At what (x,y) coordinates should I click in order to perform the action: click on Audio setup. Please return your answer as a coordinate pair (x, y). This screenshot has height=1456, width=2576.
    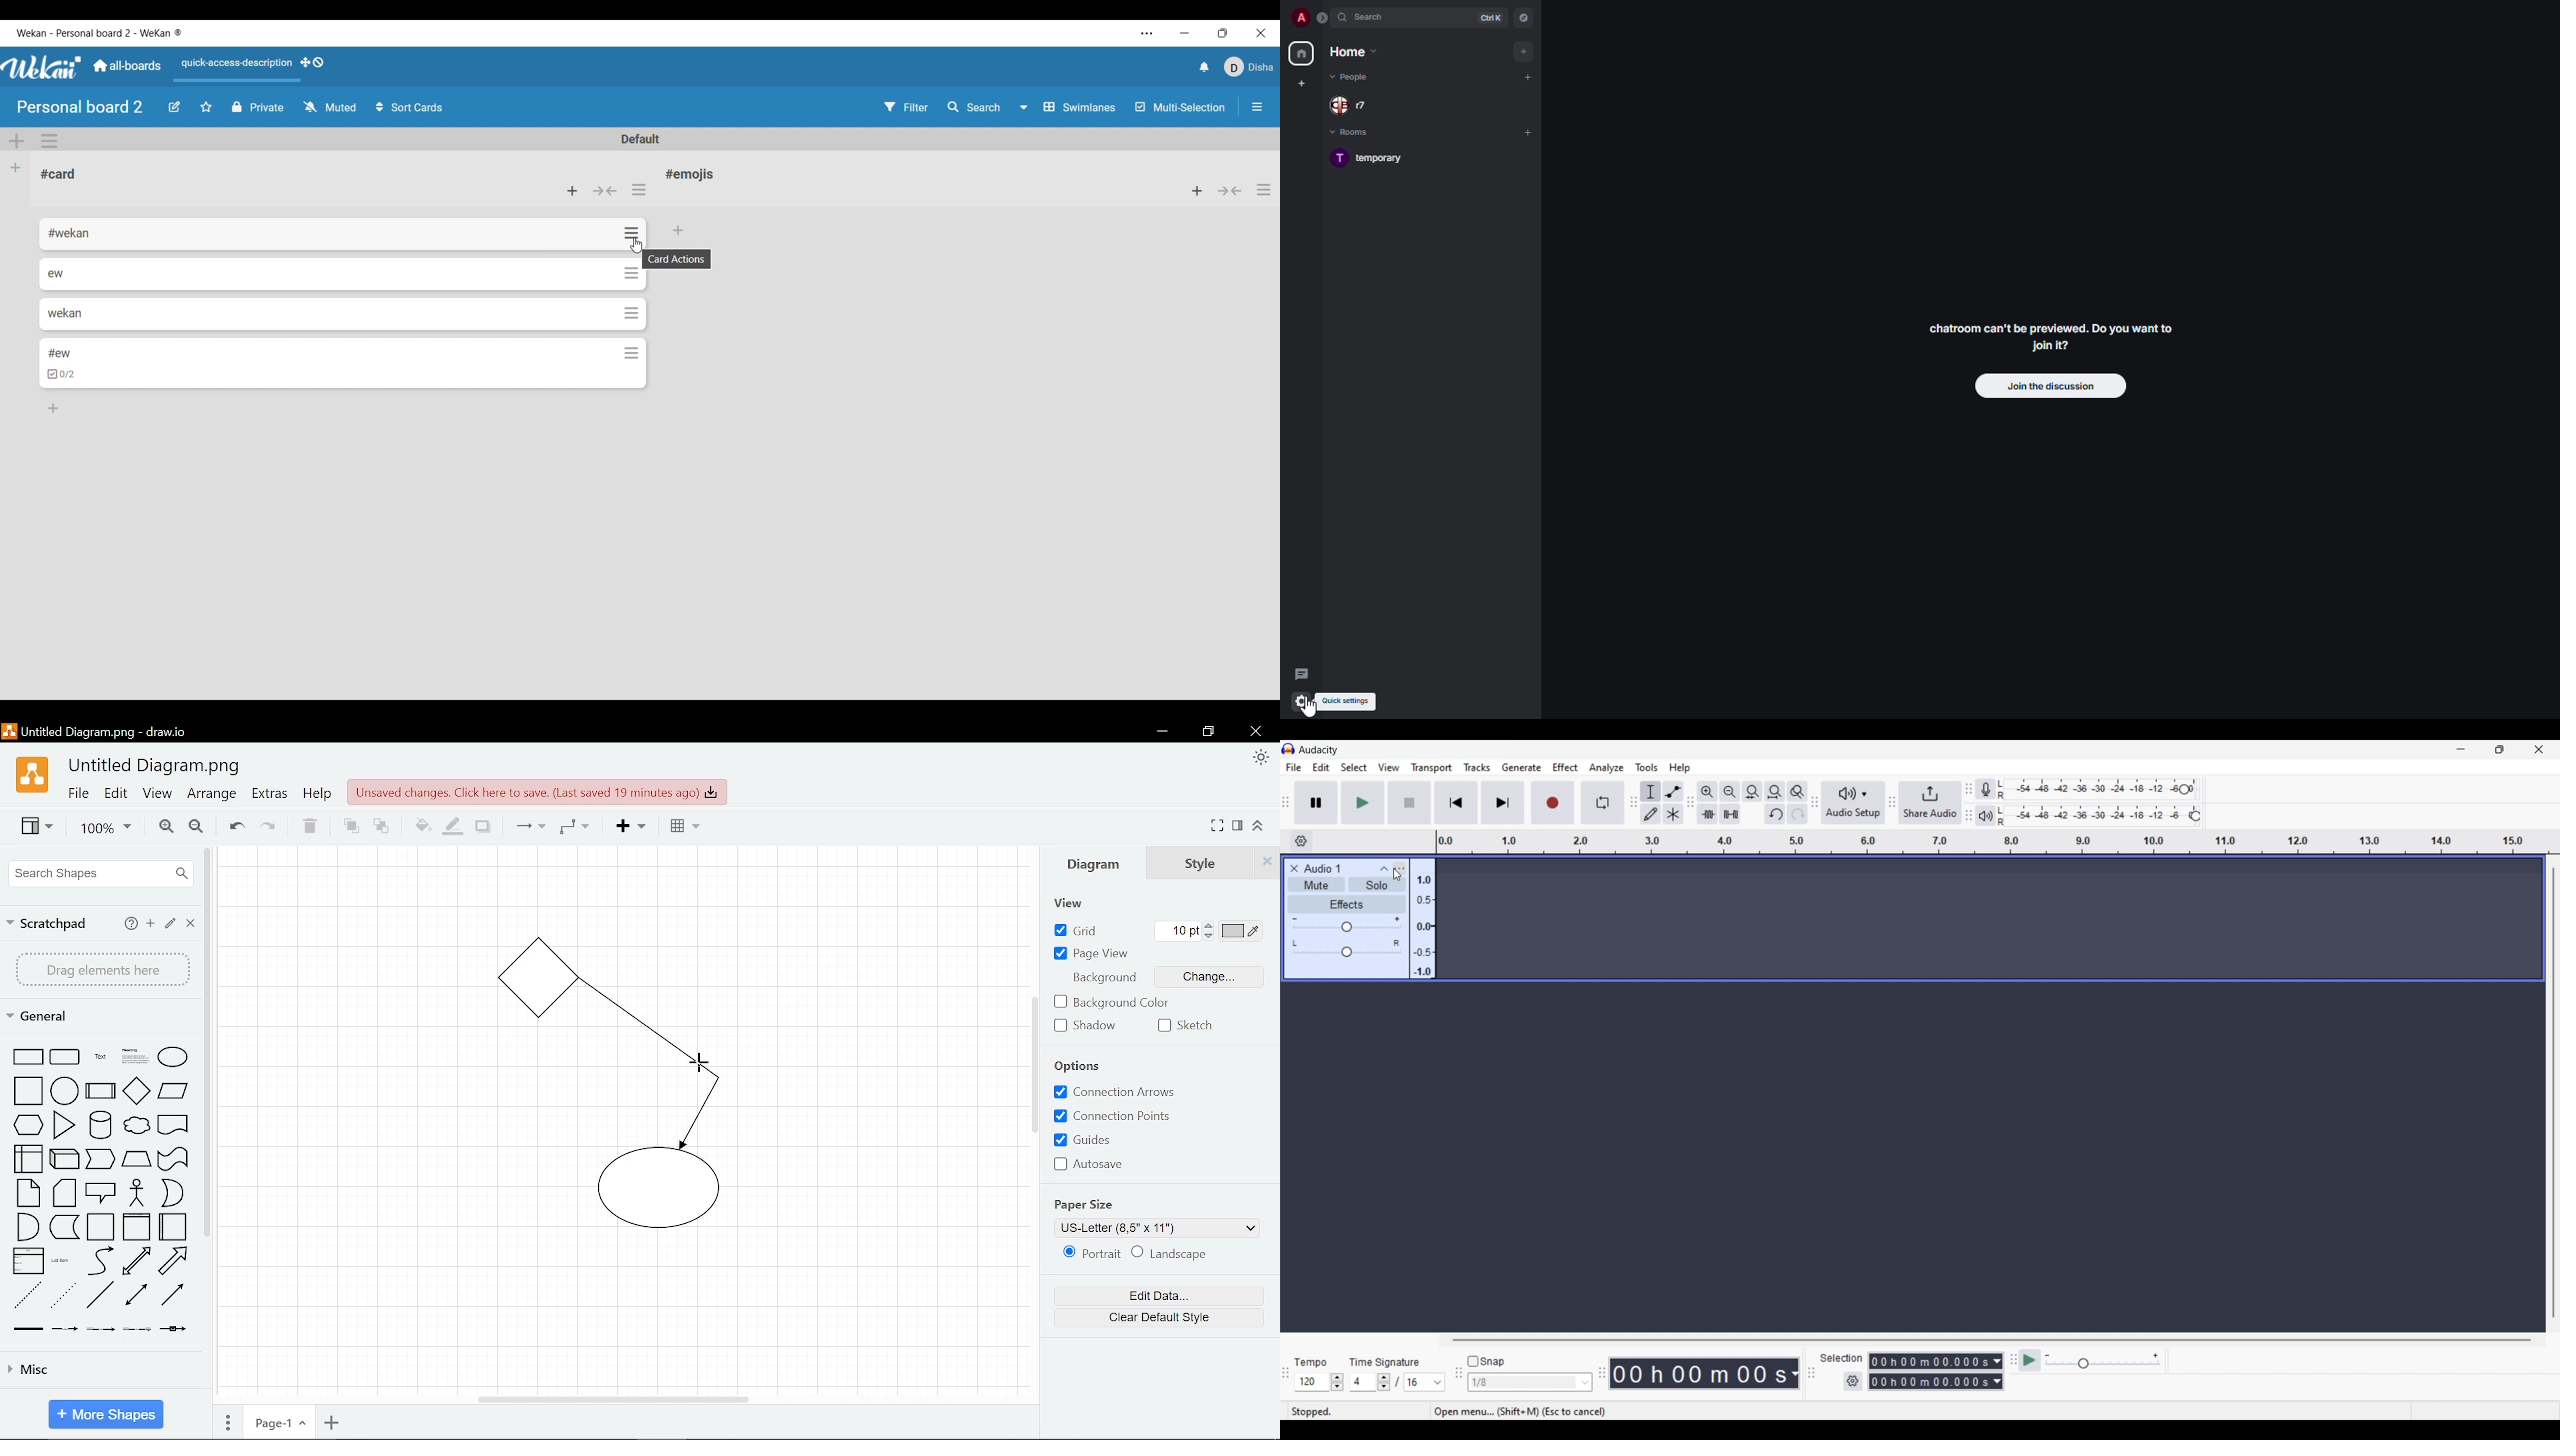
    Looking at the image, I should click on (1853, 803).